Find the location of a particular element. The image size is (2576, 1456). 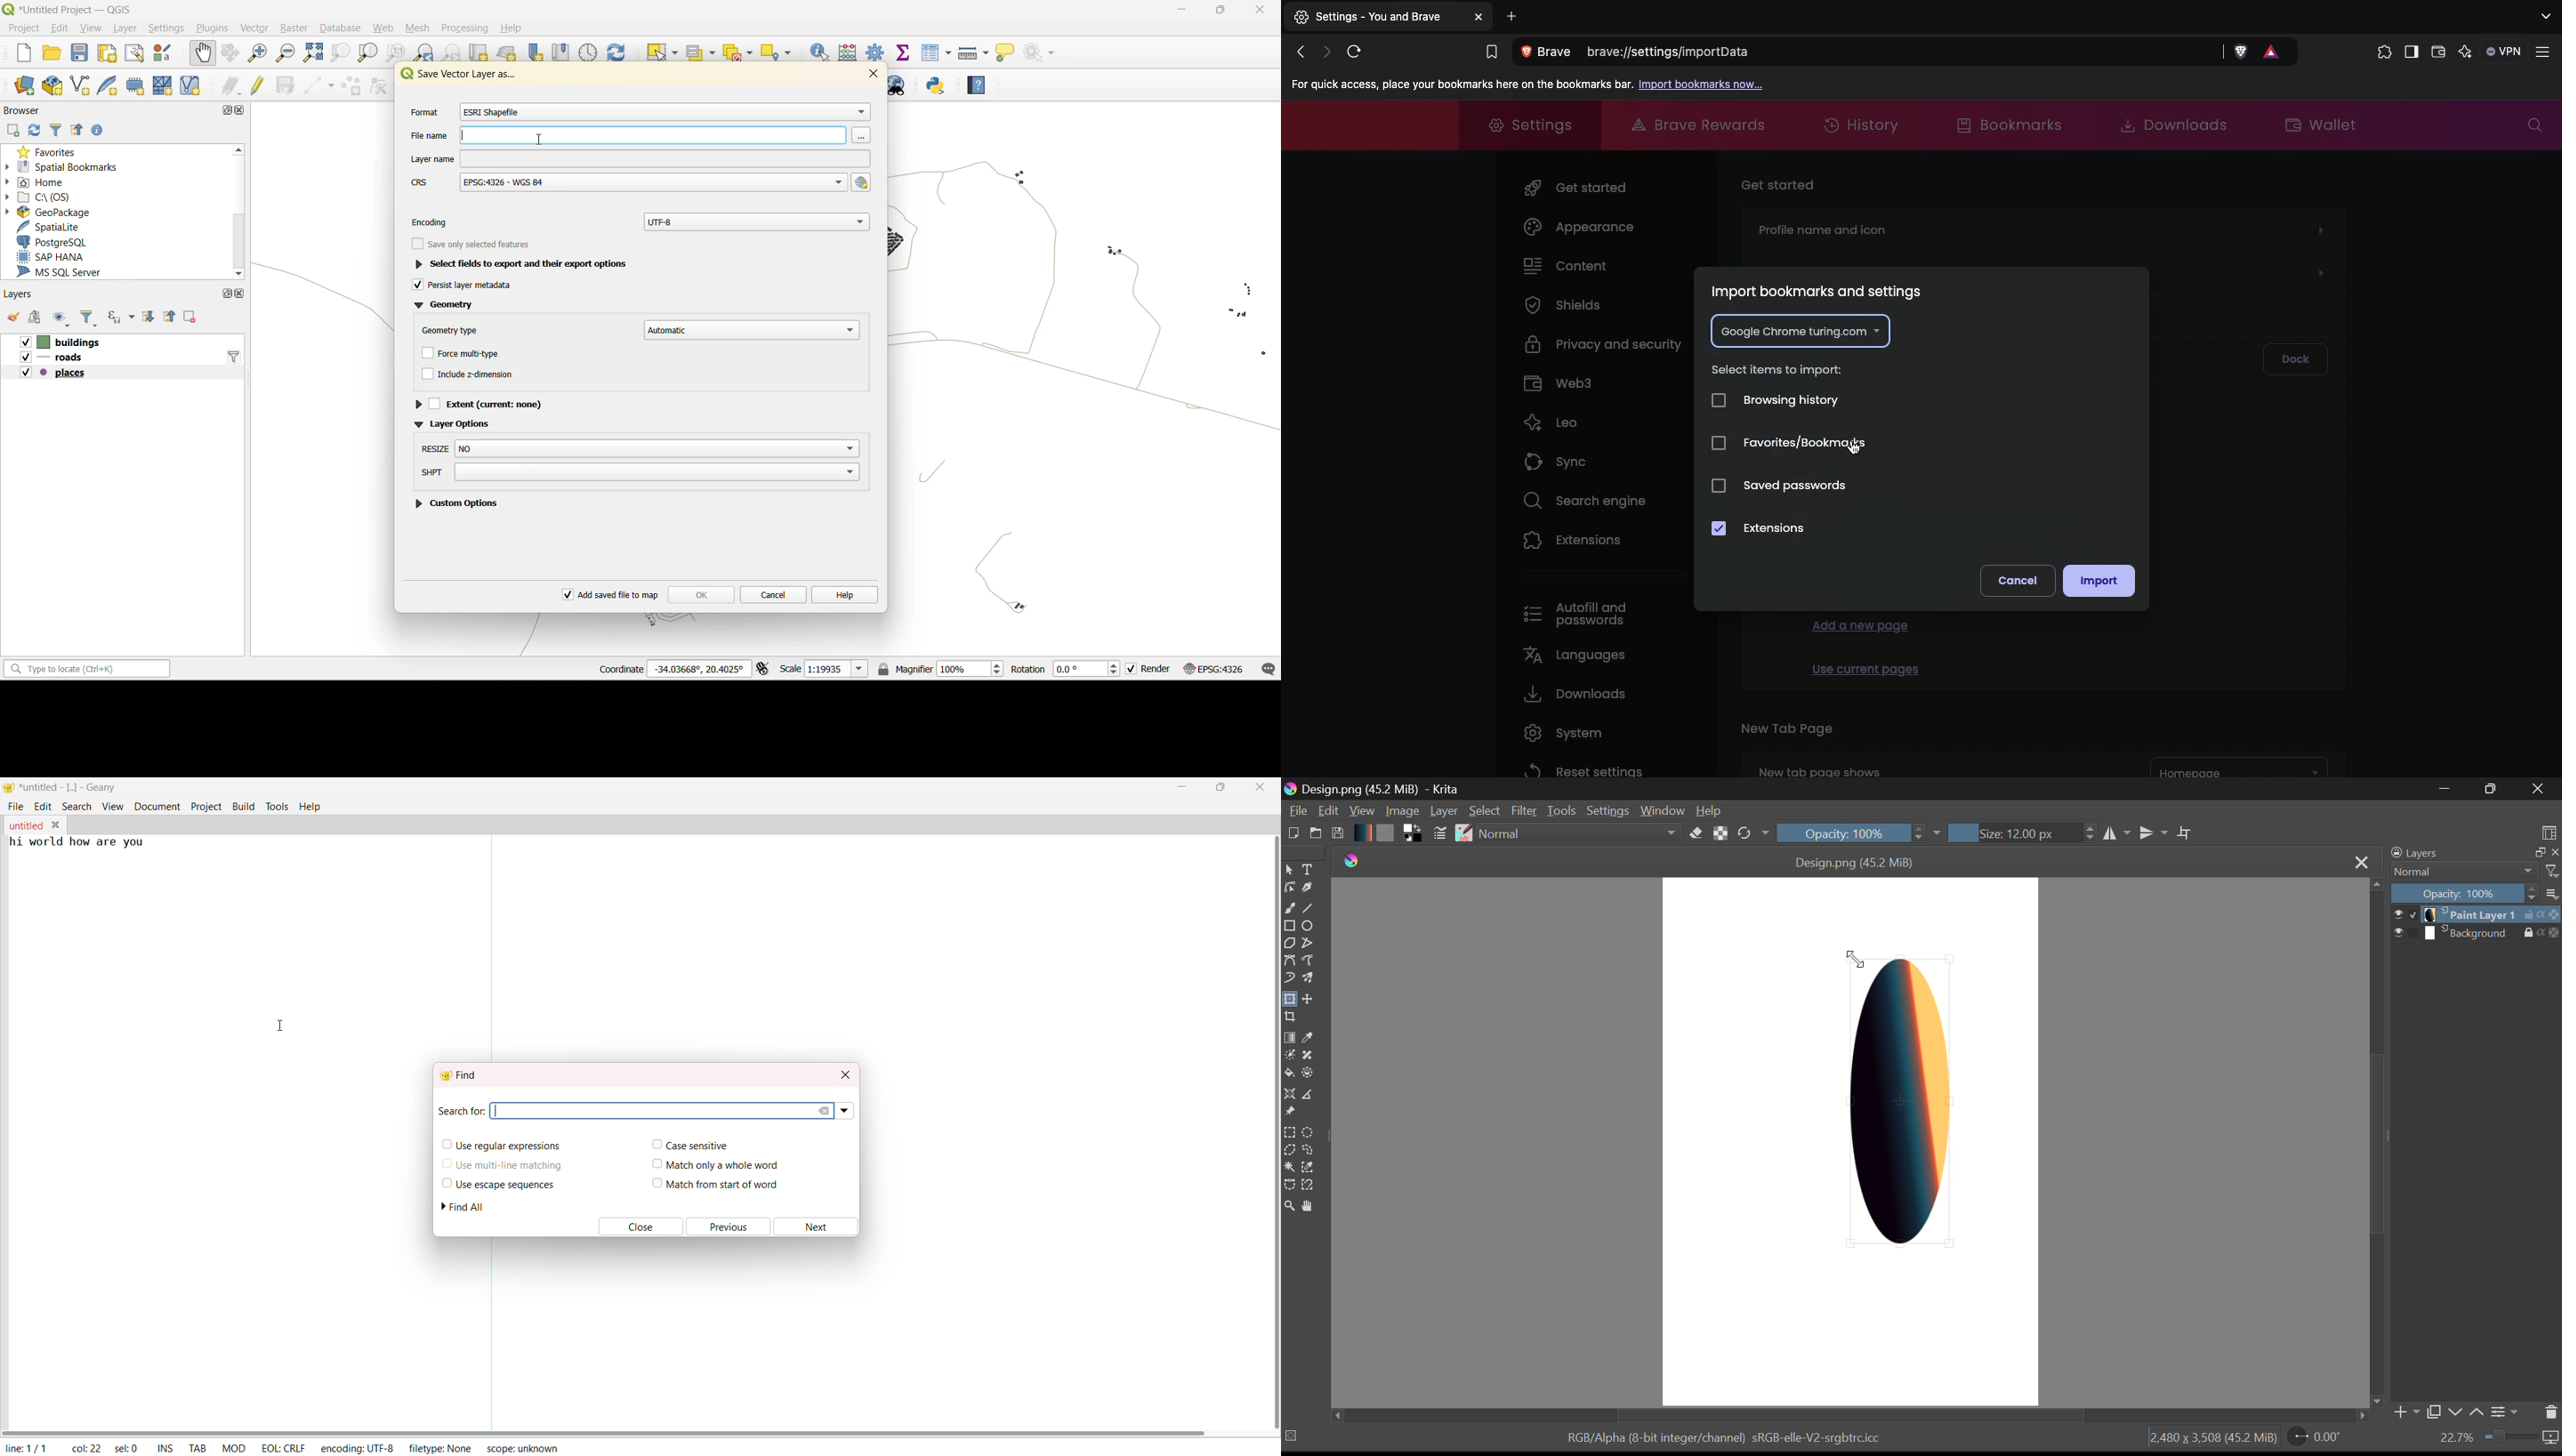

mesh is located at coordinates (419, 30).